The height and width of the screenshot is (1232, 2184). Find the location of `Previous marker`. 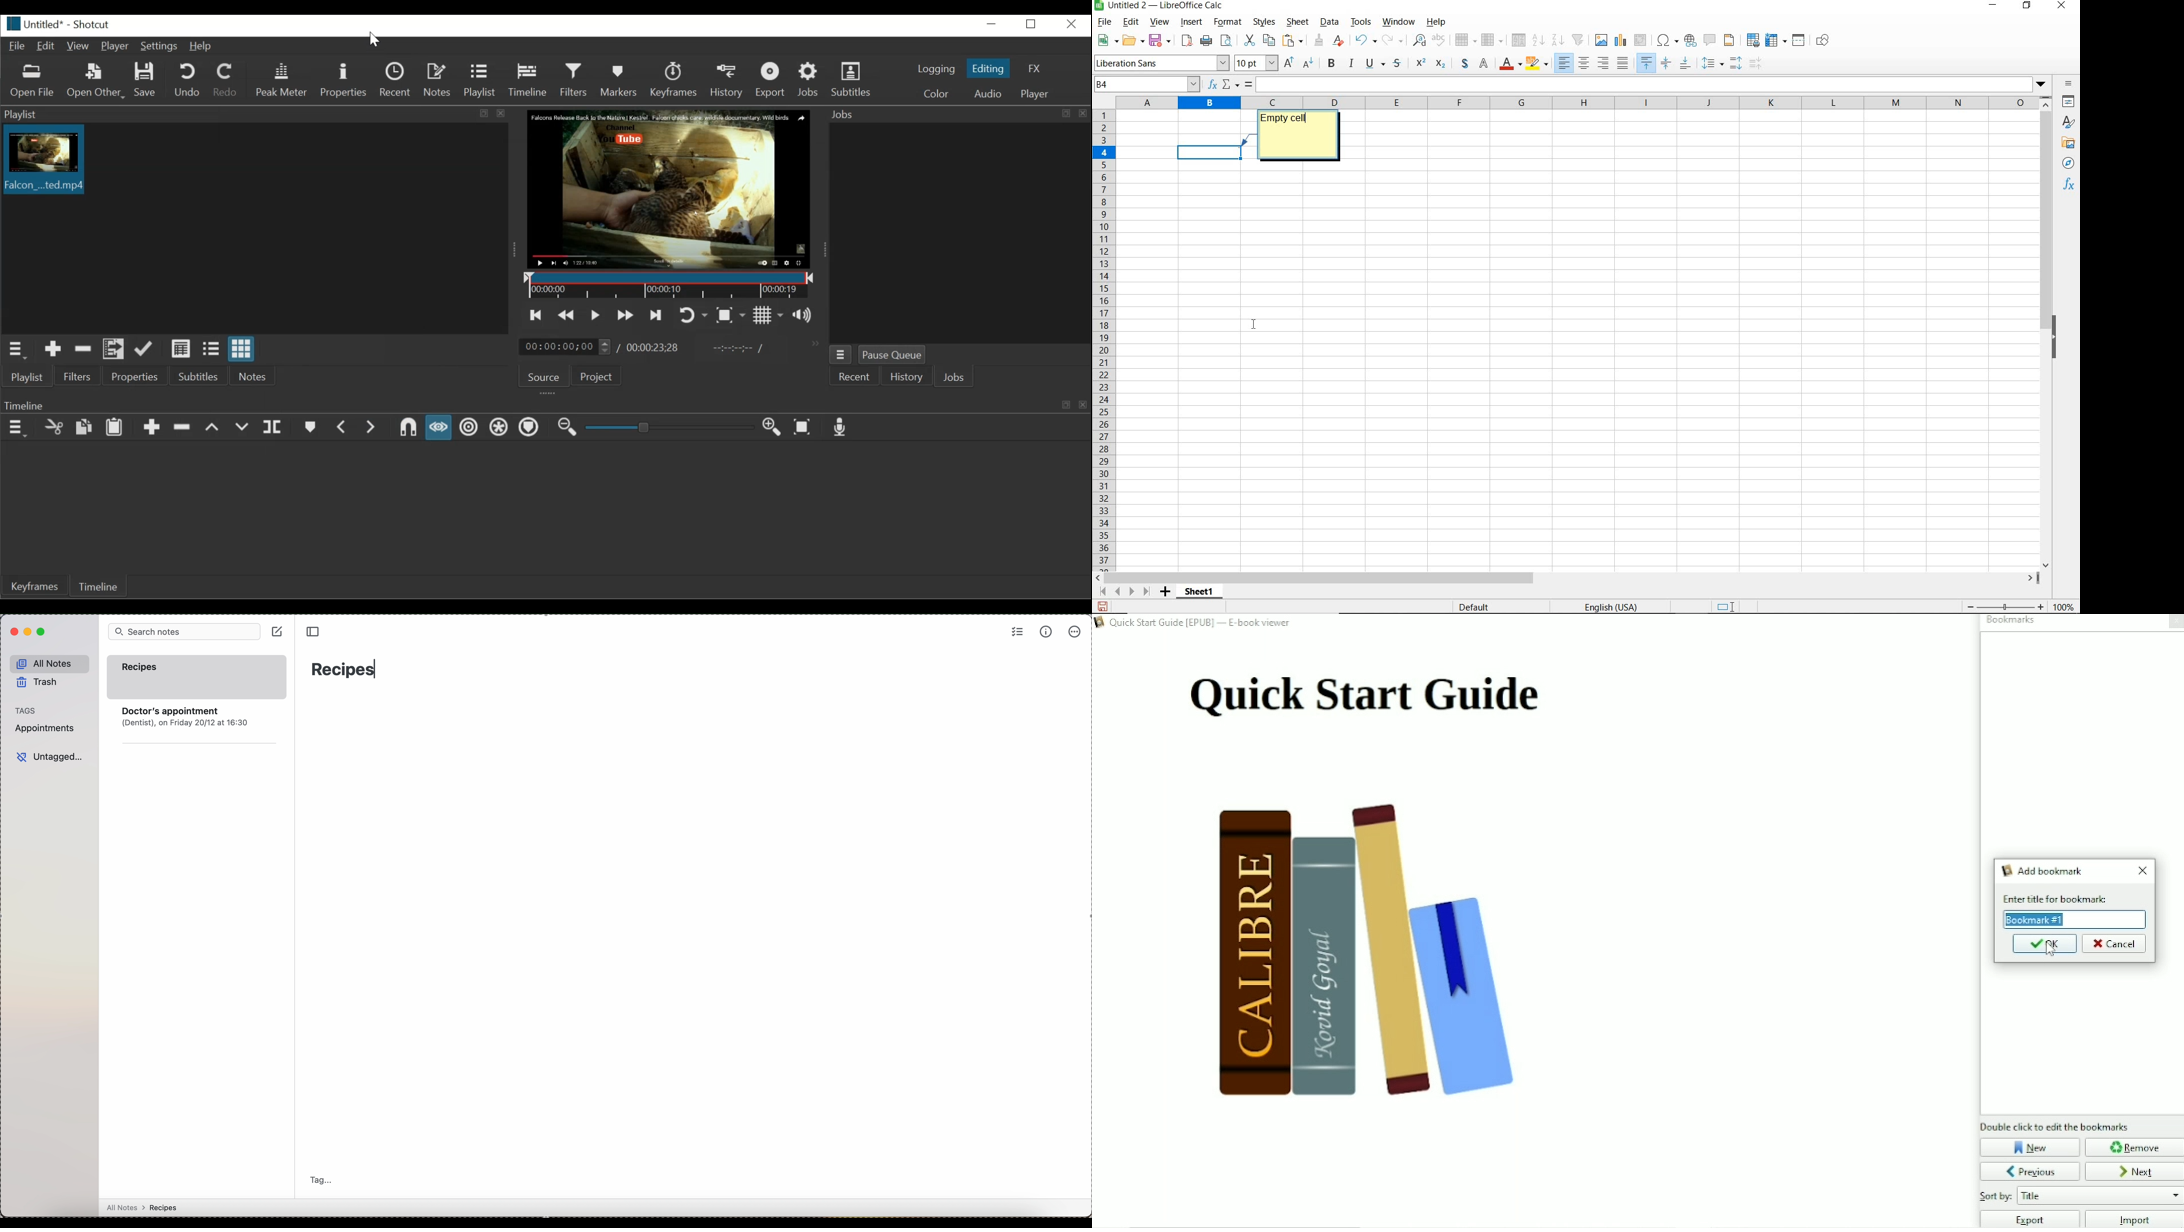

Previous marker is located at coordinates (345, 428).